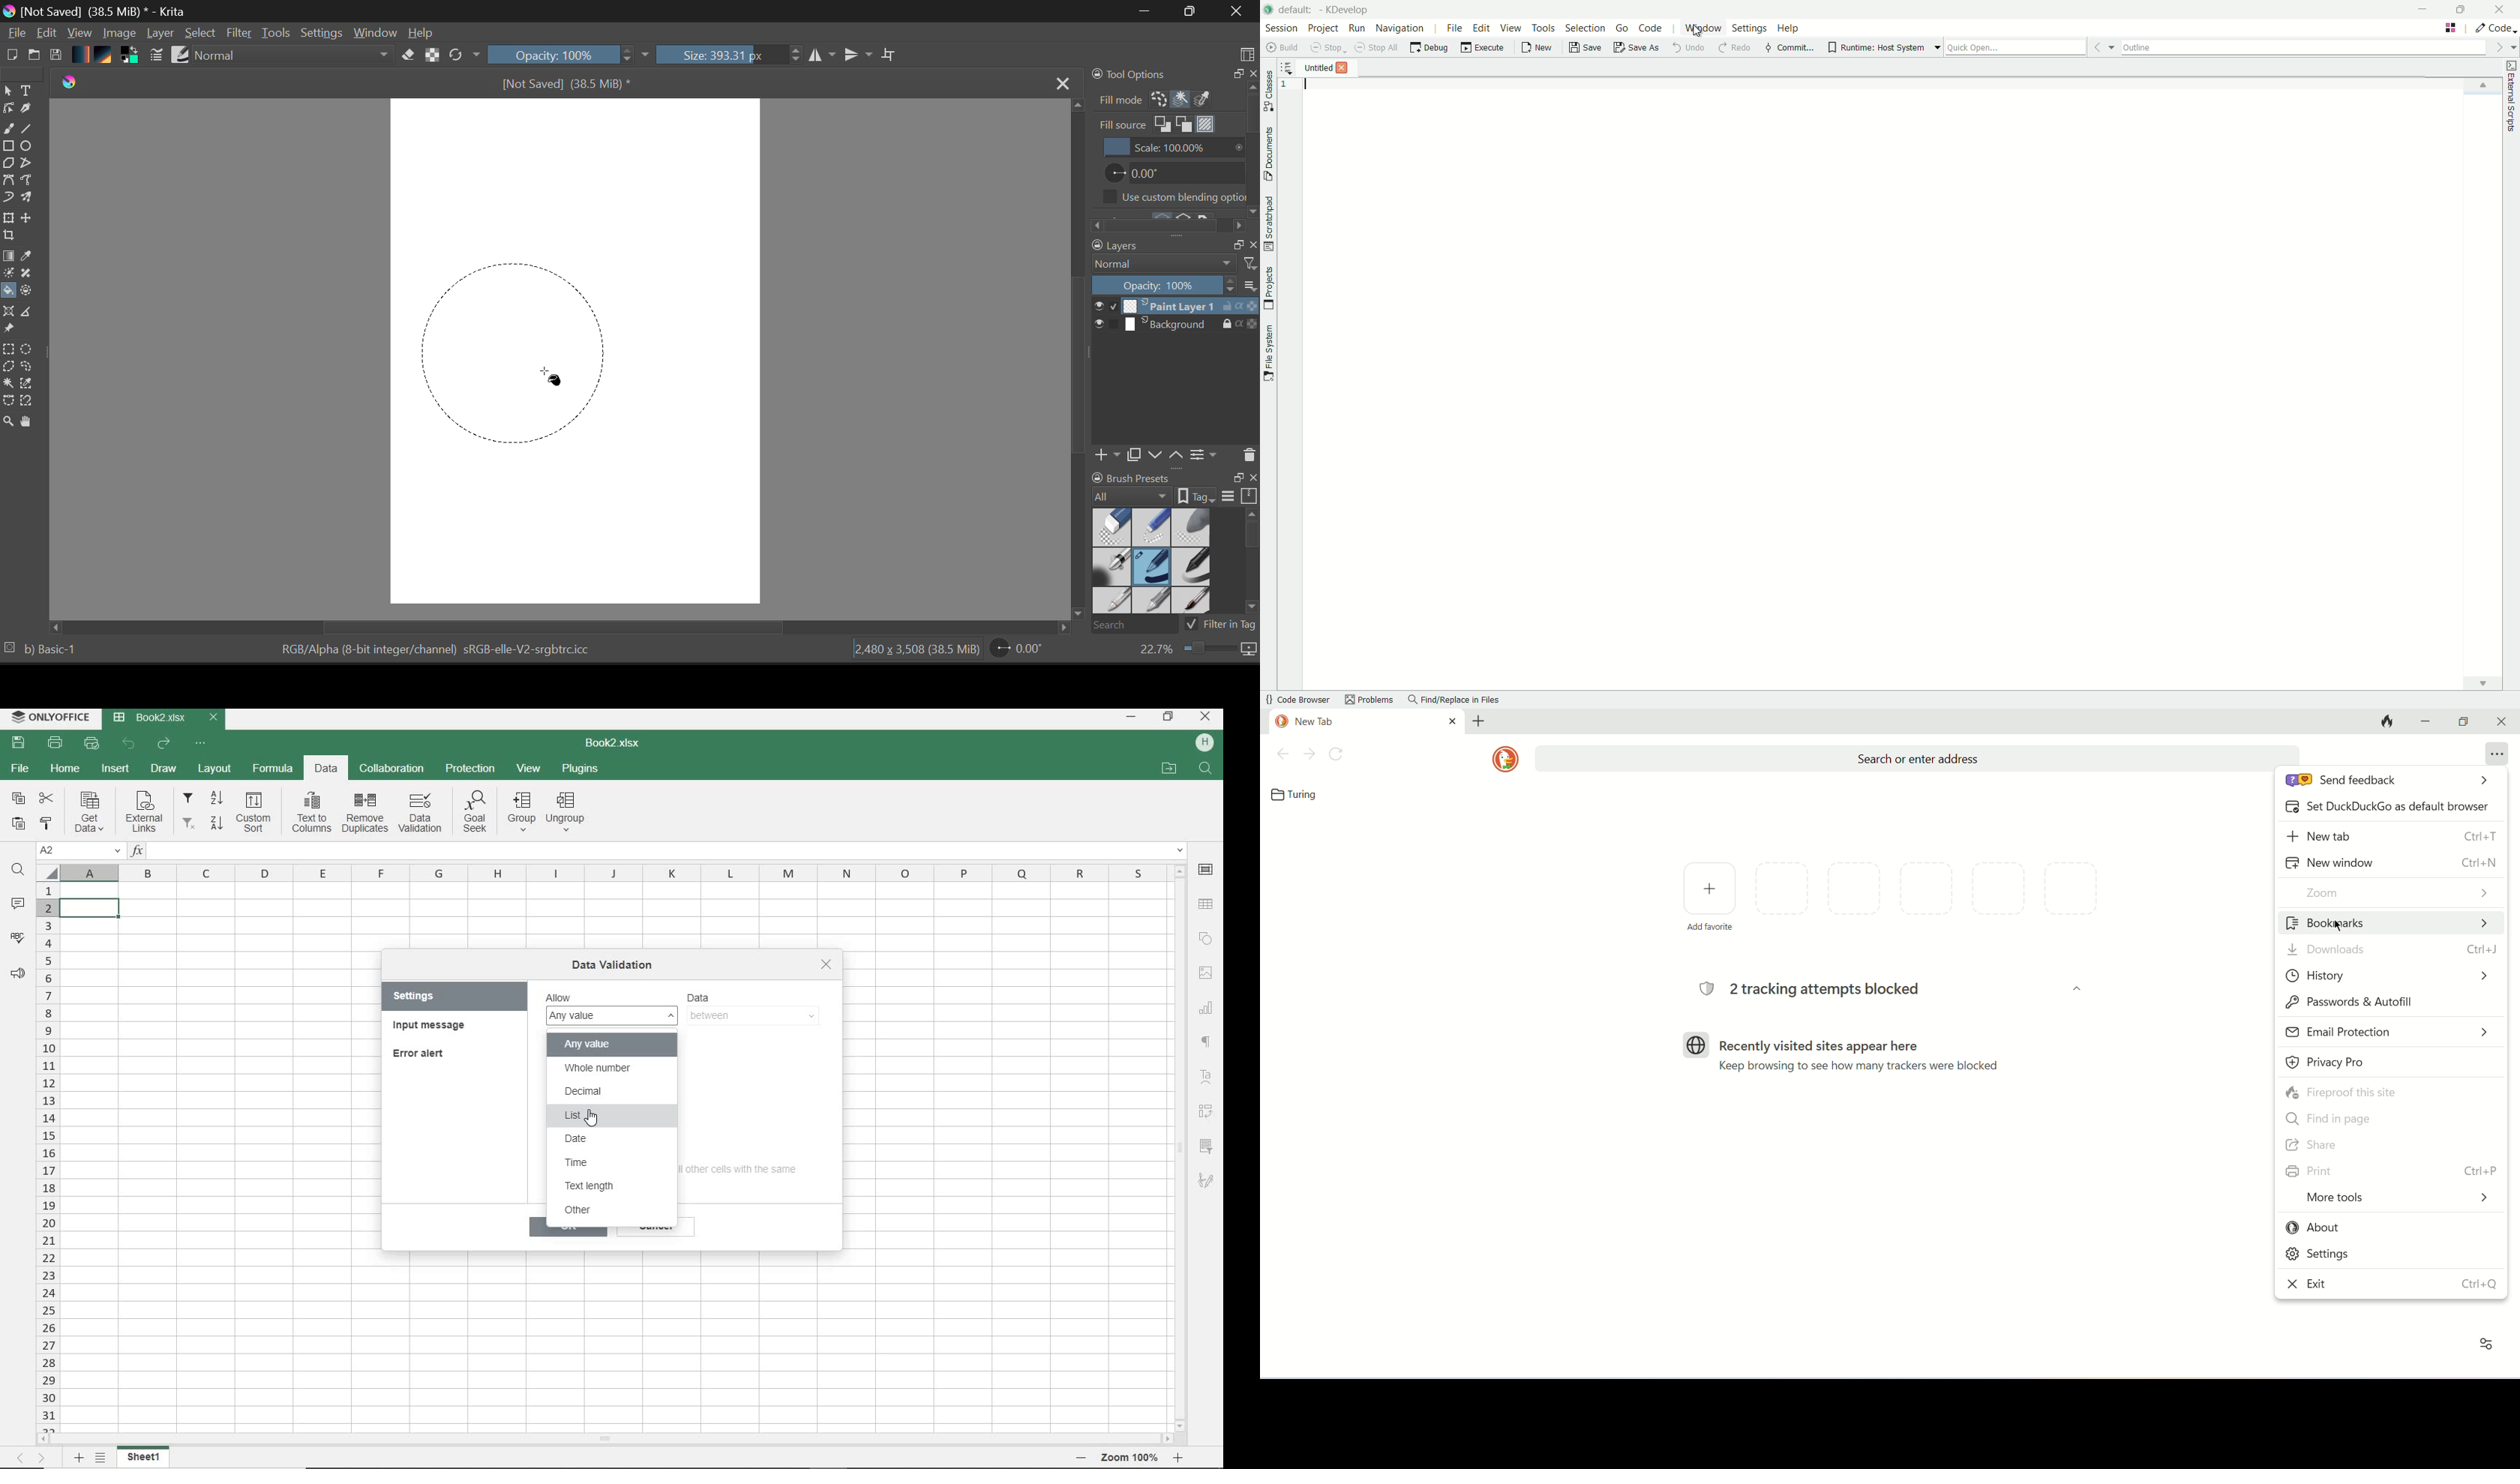  Describe the element at coordinates (1207, 1078) in the screenshot. I see `TEXT ART` at that location.